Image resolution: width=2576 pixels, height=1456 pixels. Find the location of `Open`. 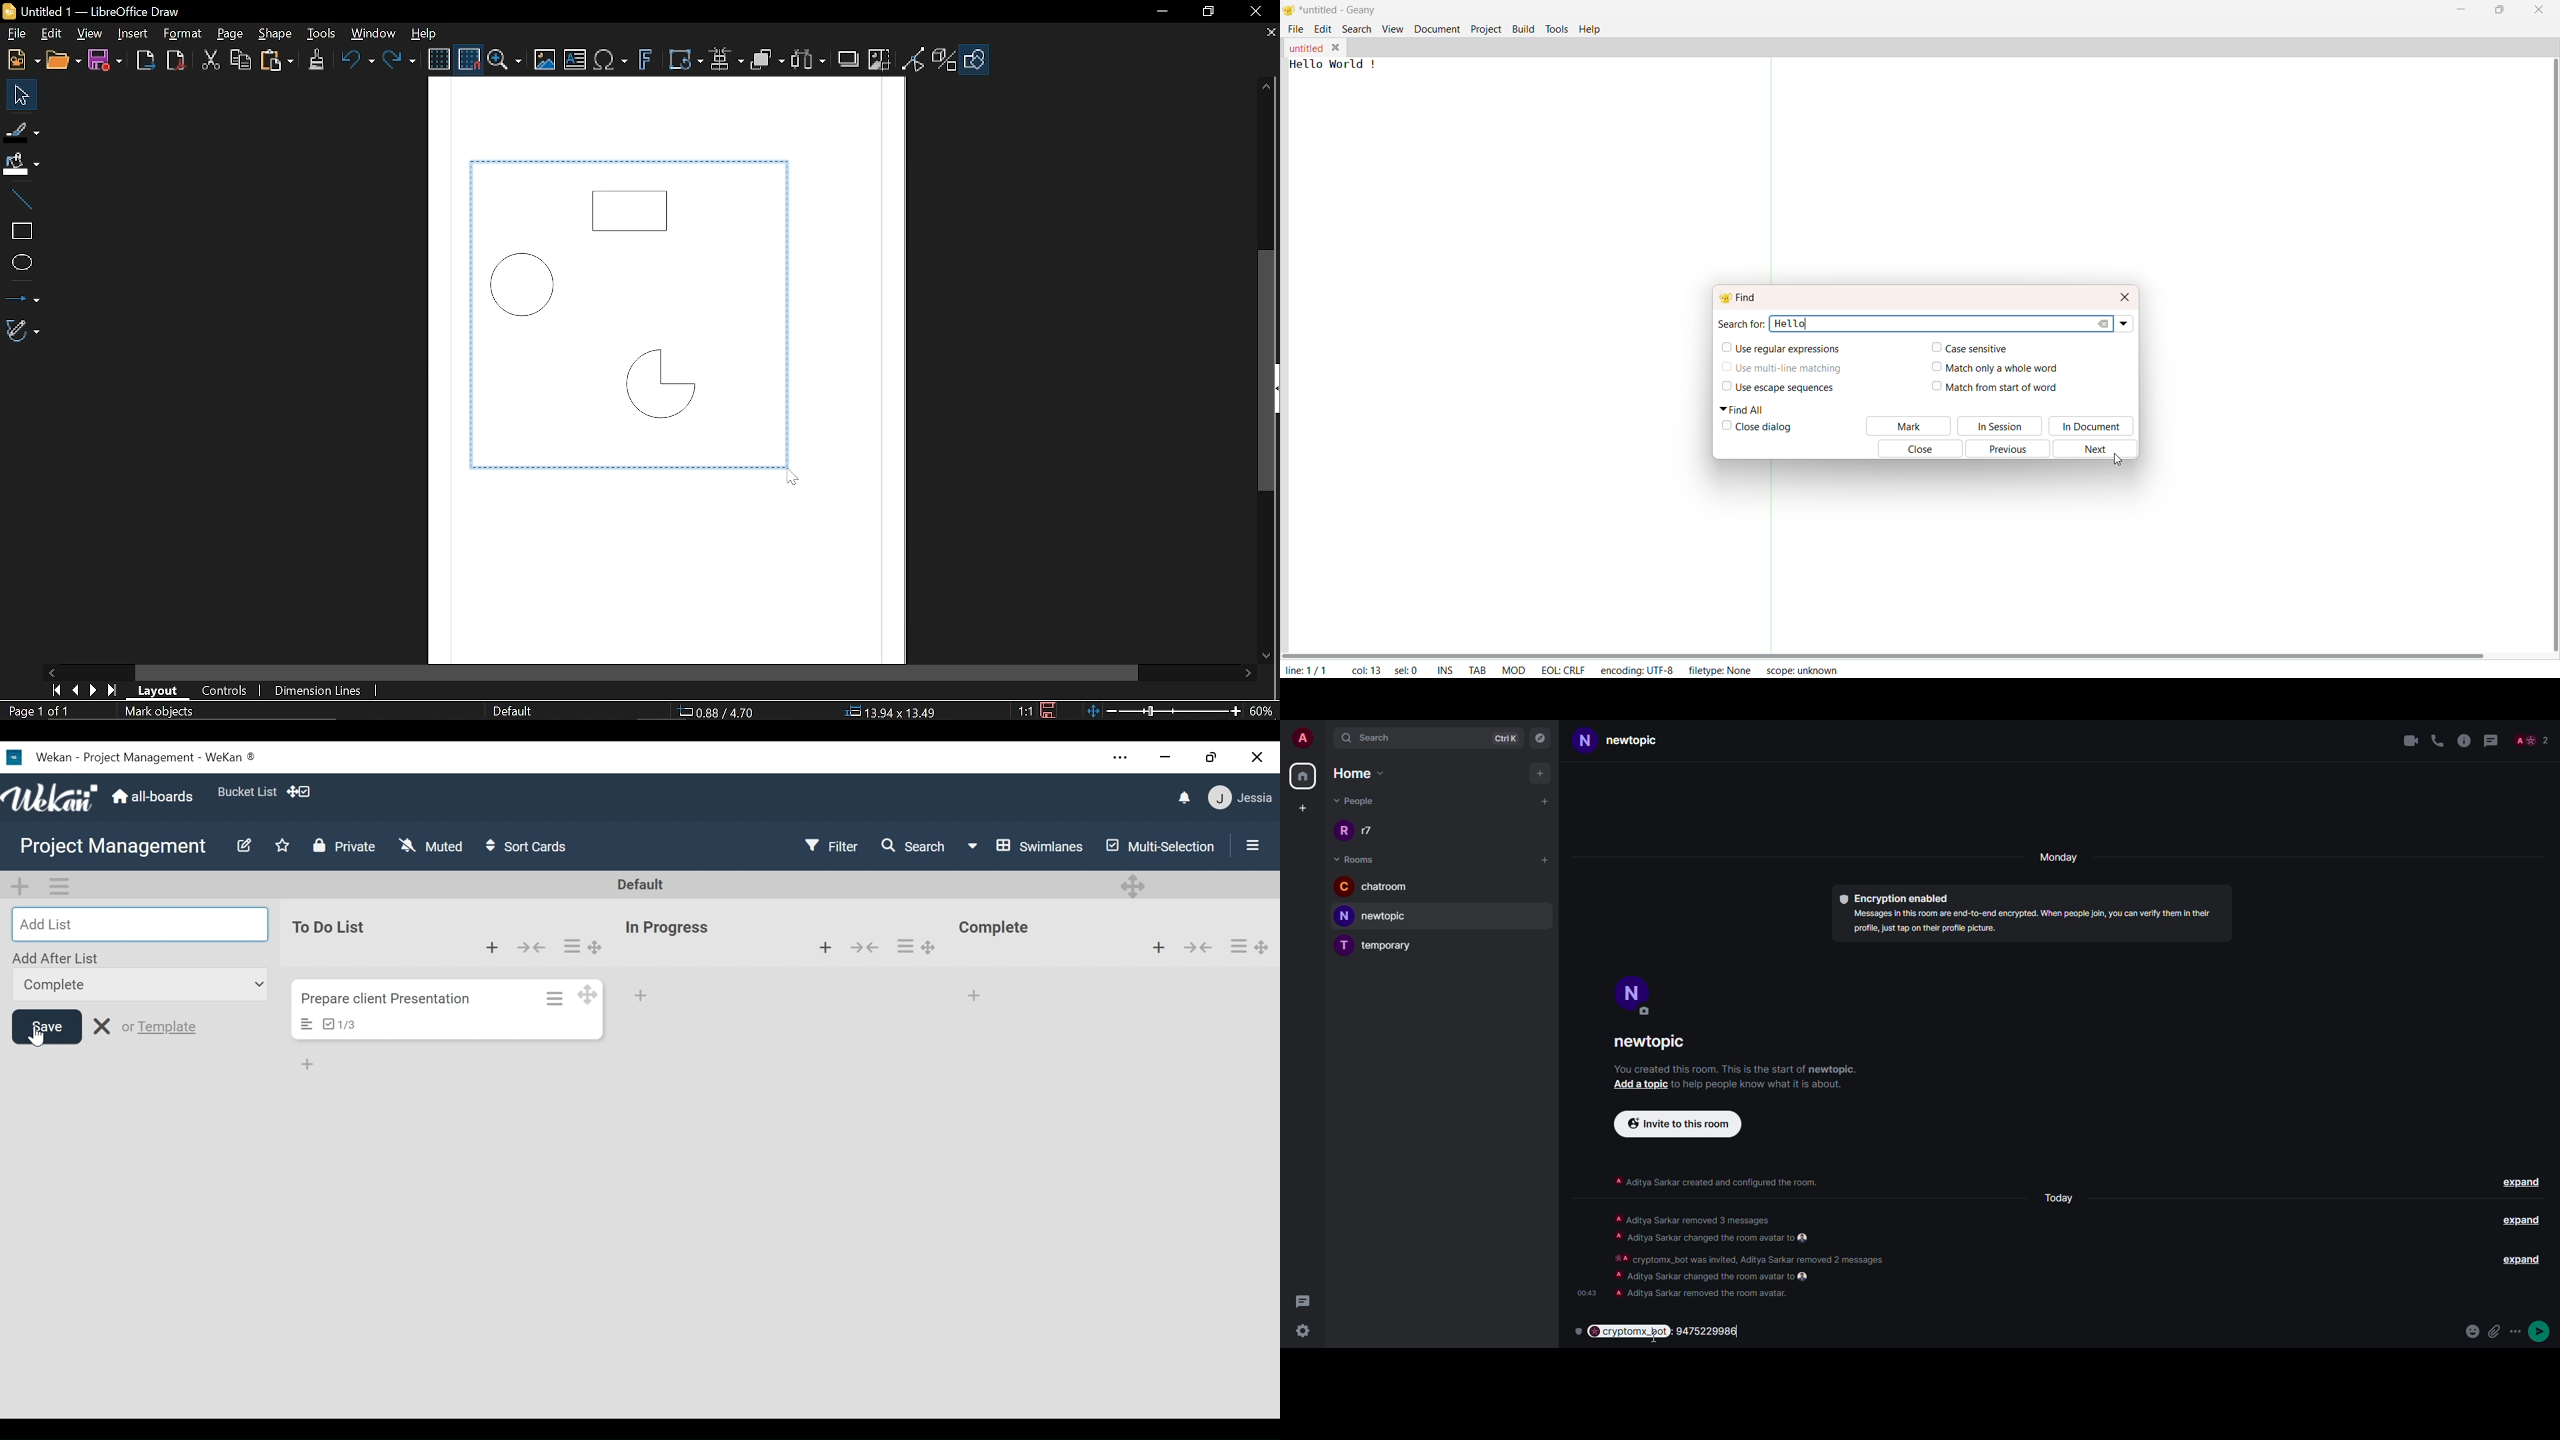

Open is located at coordinates (63, 60).